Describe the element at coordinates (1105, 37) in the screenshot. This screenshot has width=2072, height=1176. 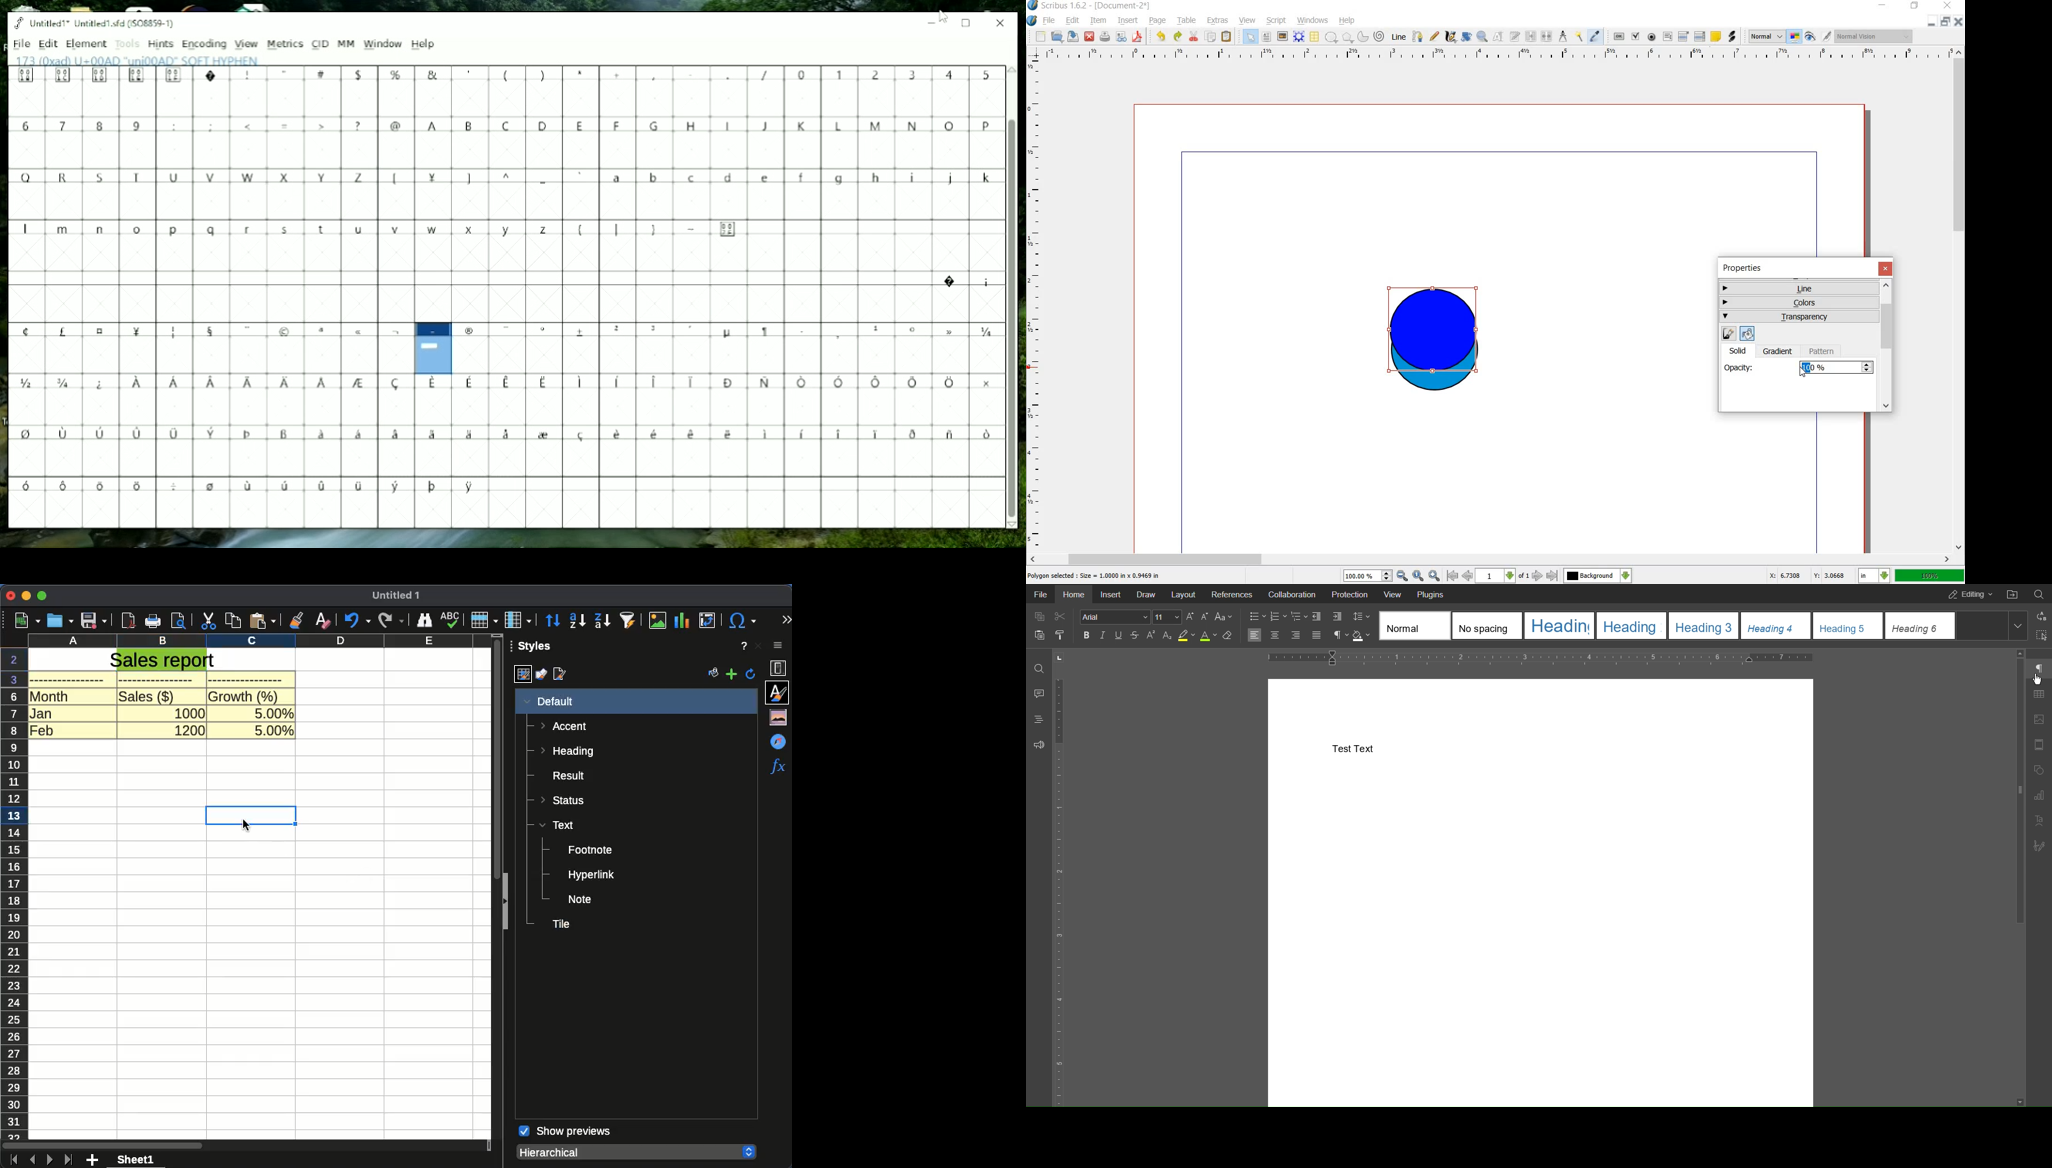
I see `print` at that location.